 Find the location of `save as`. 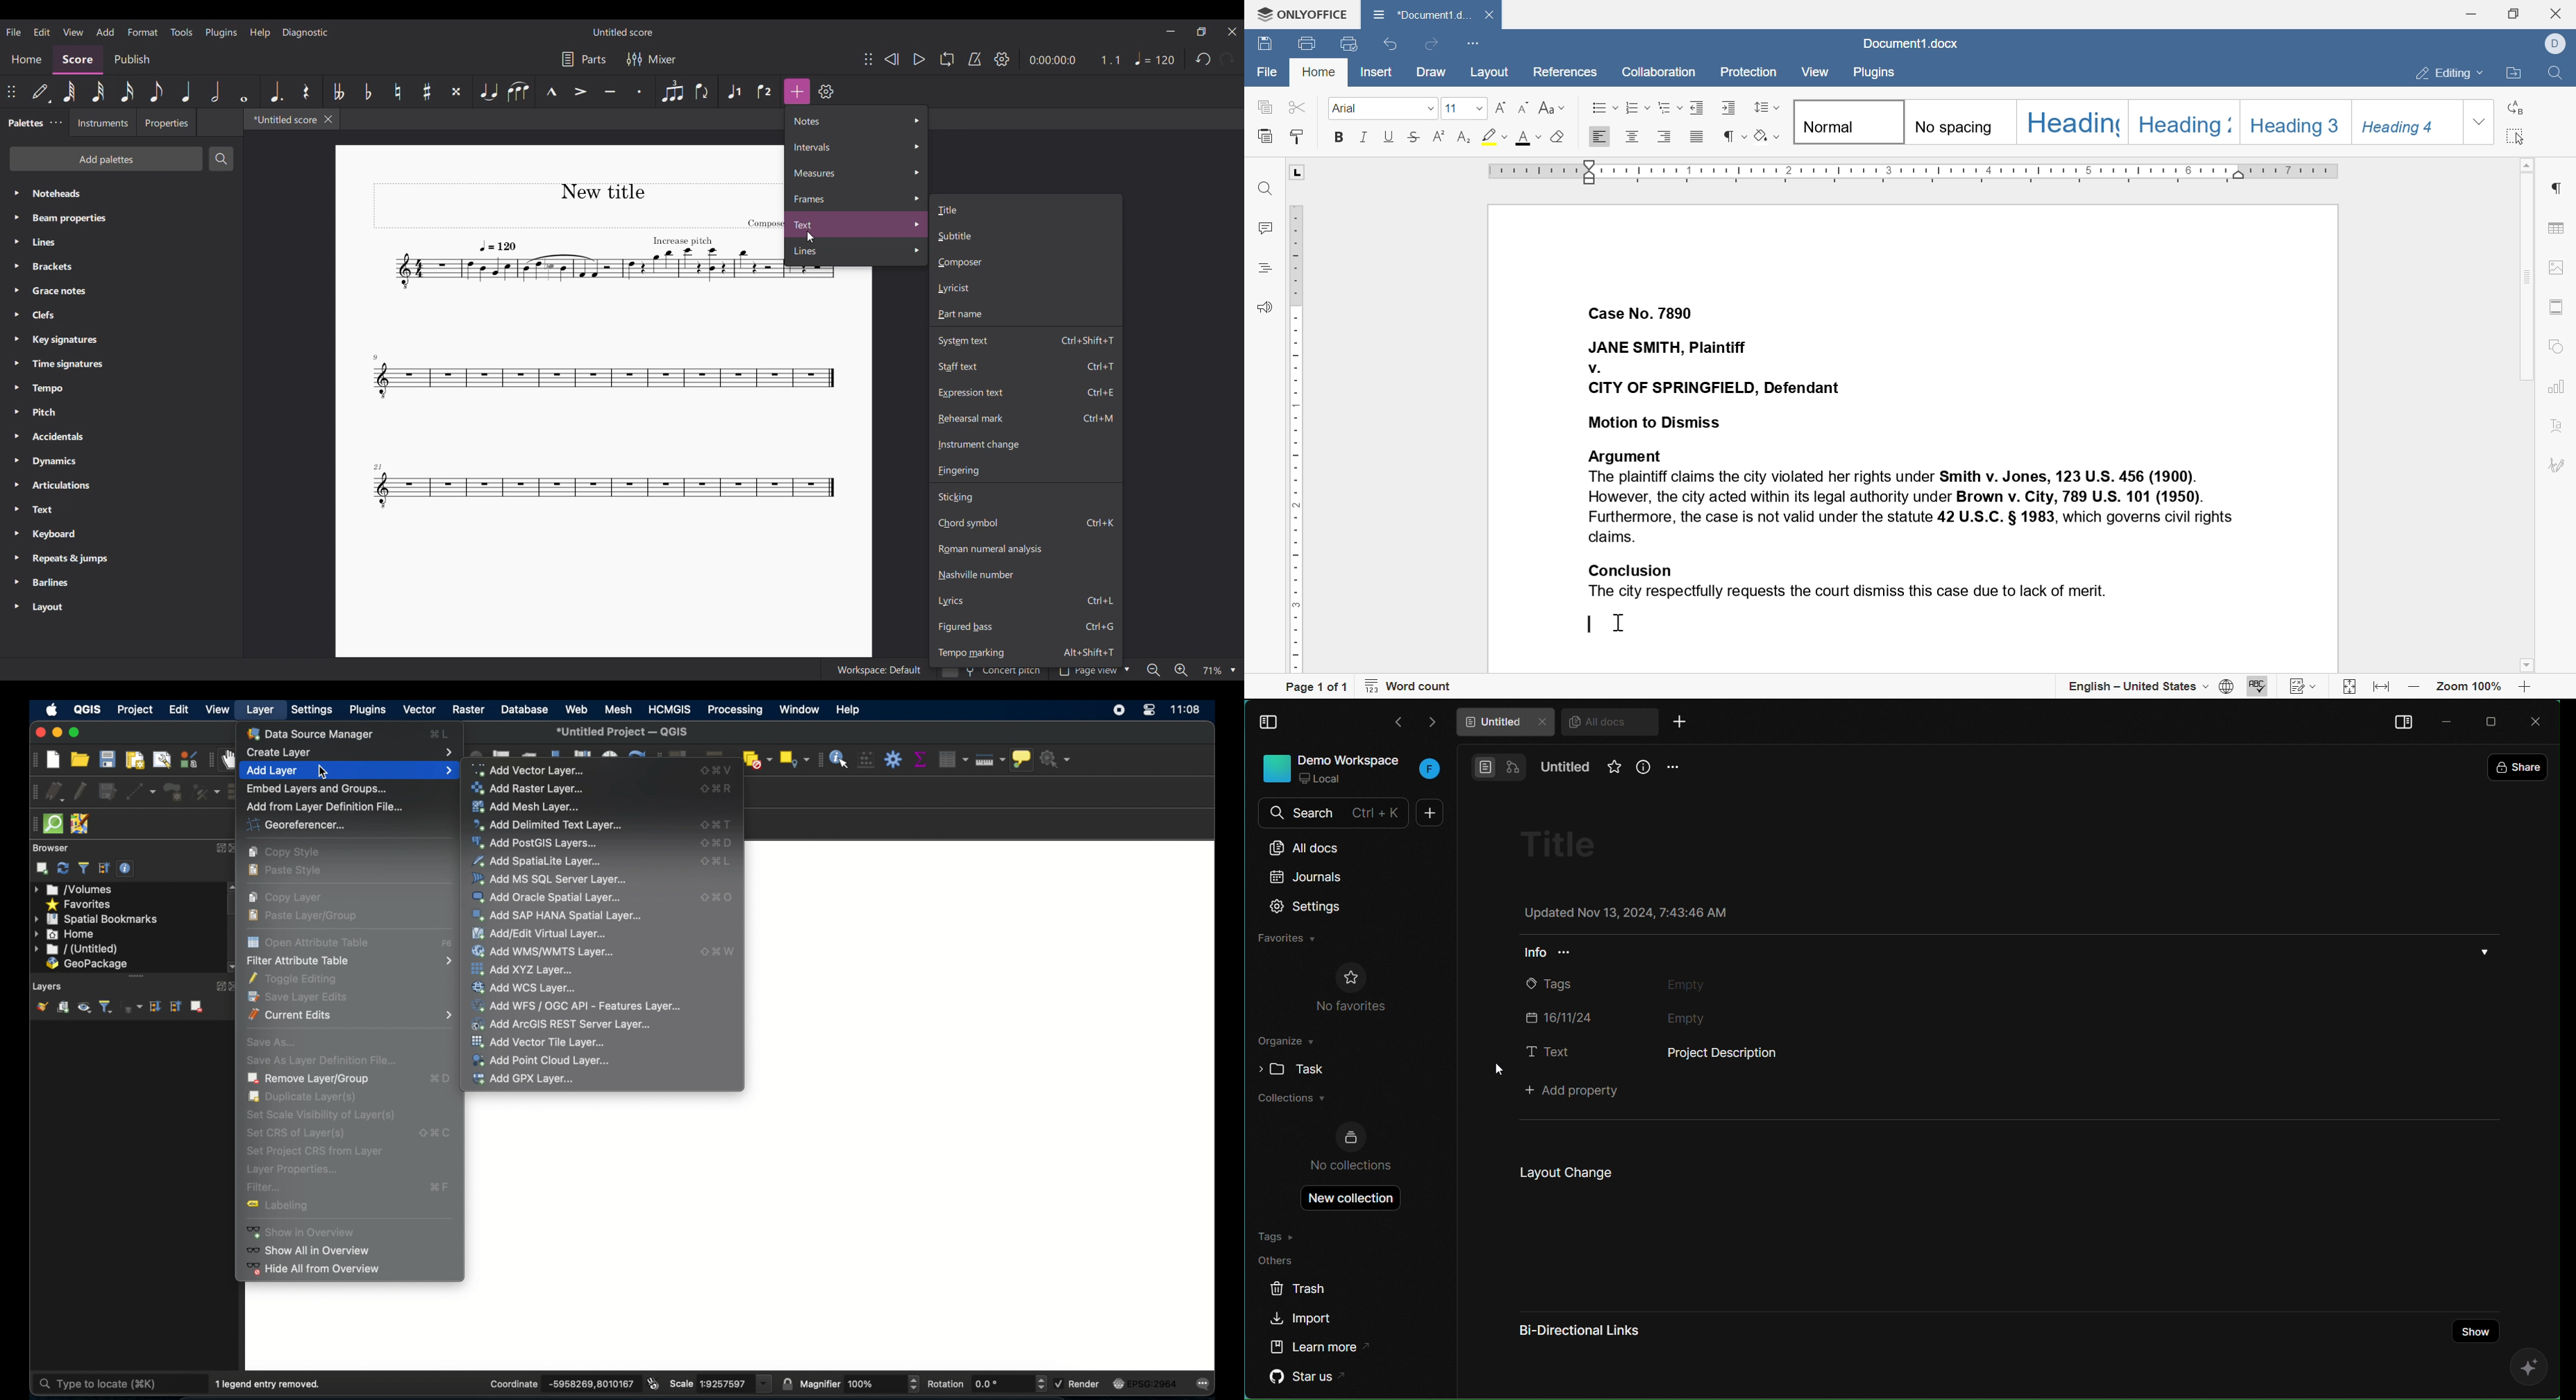

save as is located at coordinates (272, 1040).